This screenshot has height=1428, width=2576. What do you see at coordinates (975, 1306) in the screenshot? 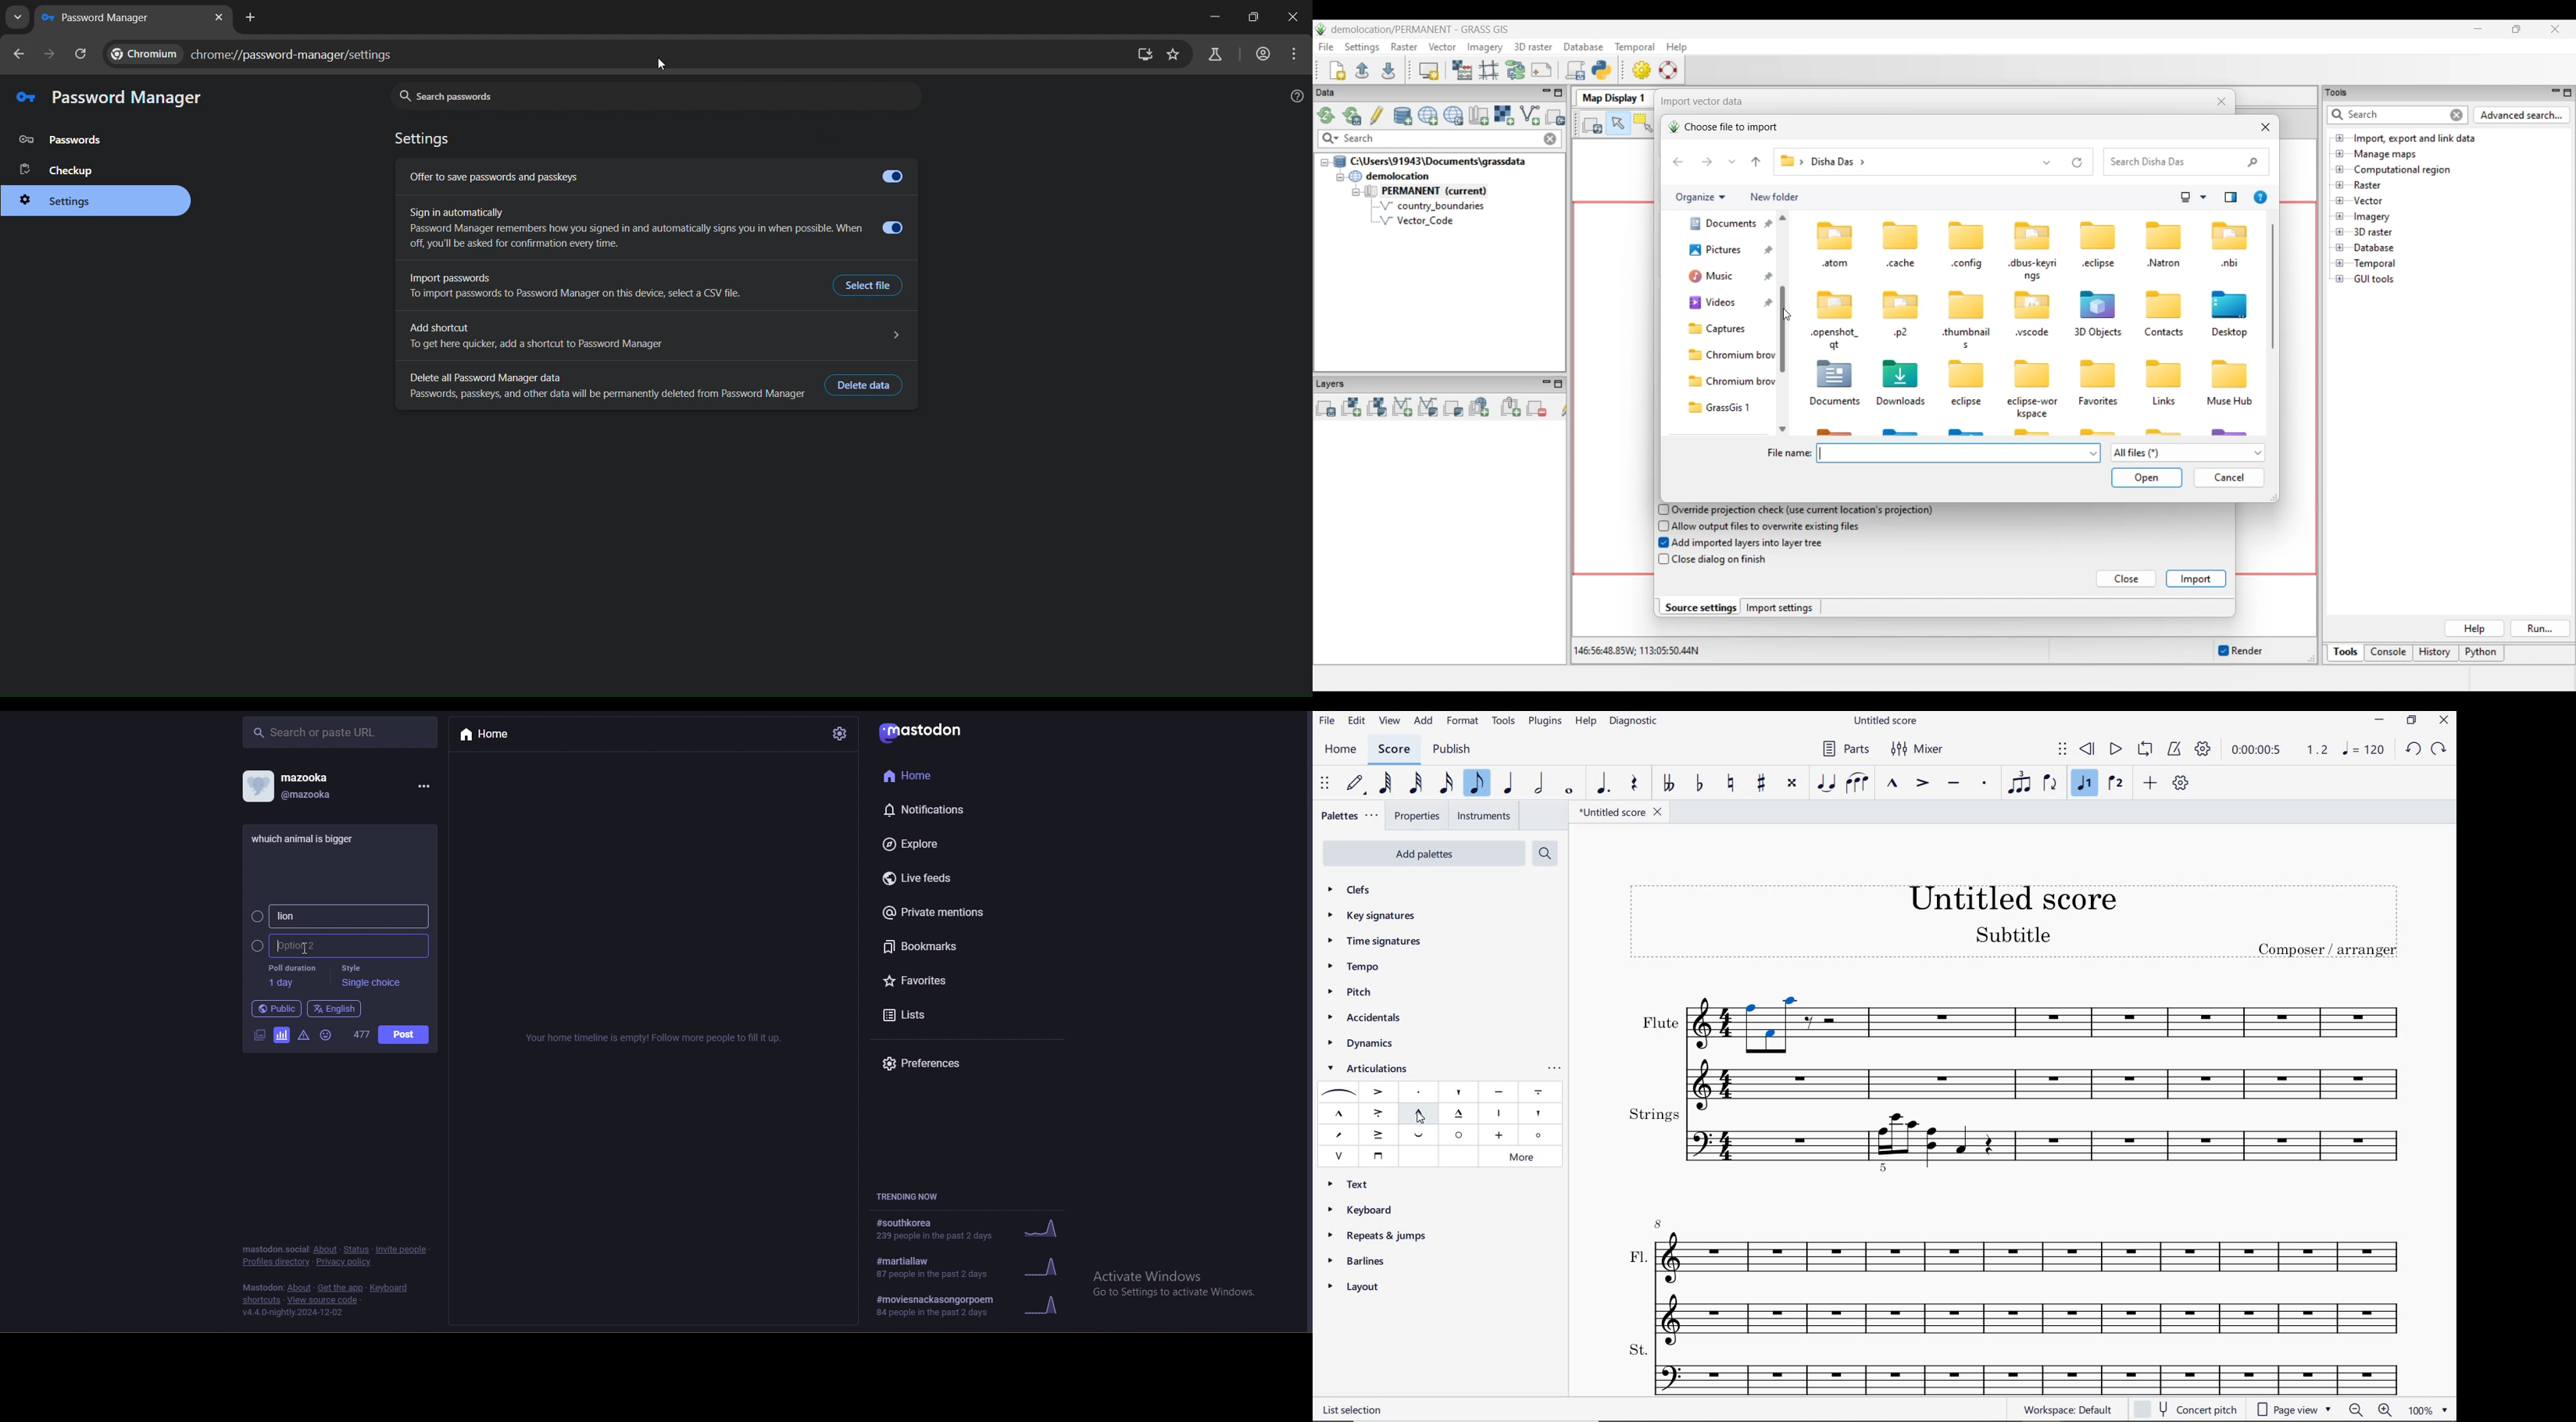
I see `#moviesnackasongorpoem` at bounding box center [975, 1306].